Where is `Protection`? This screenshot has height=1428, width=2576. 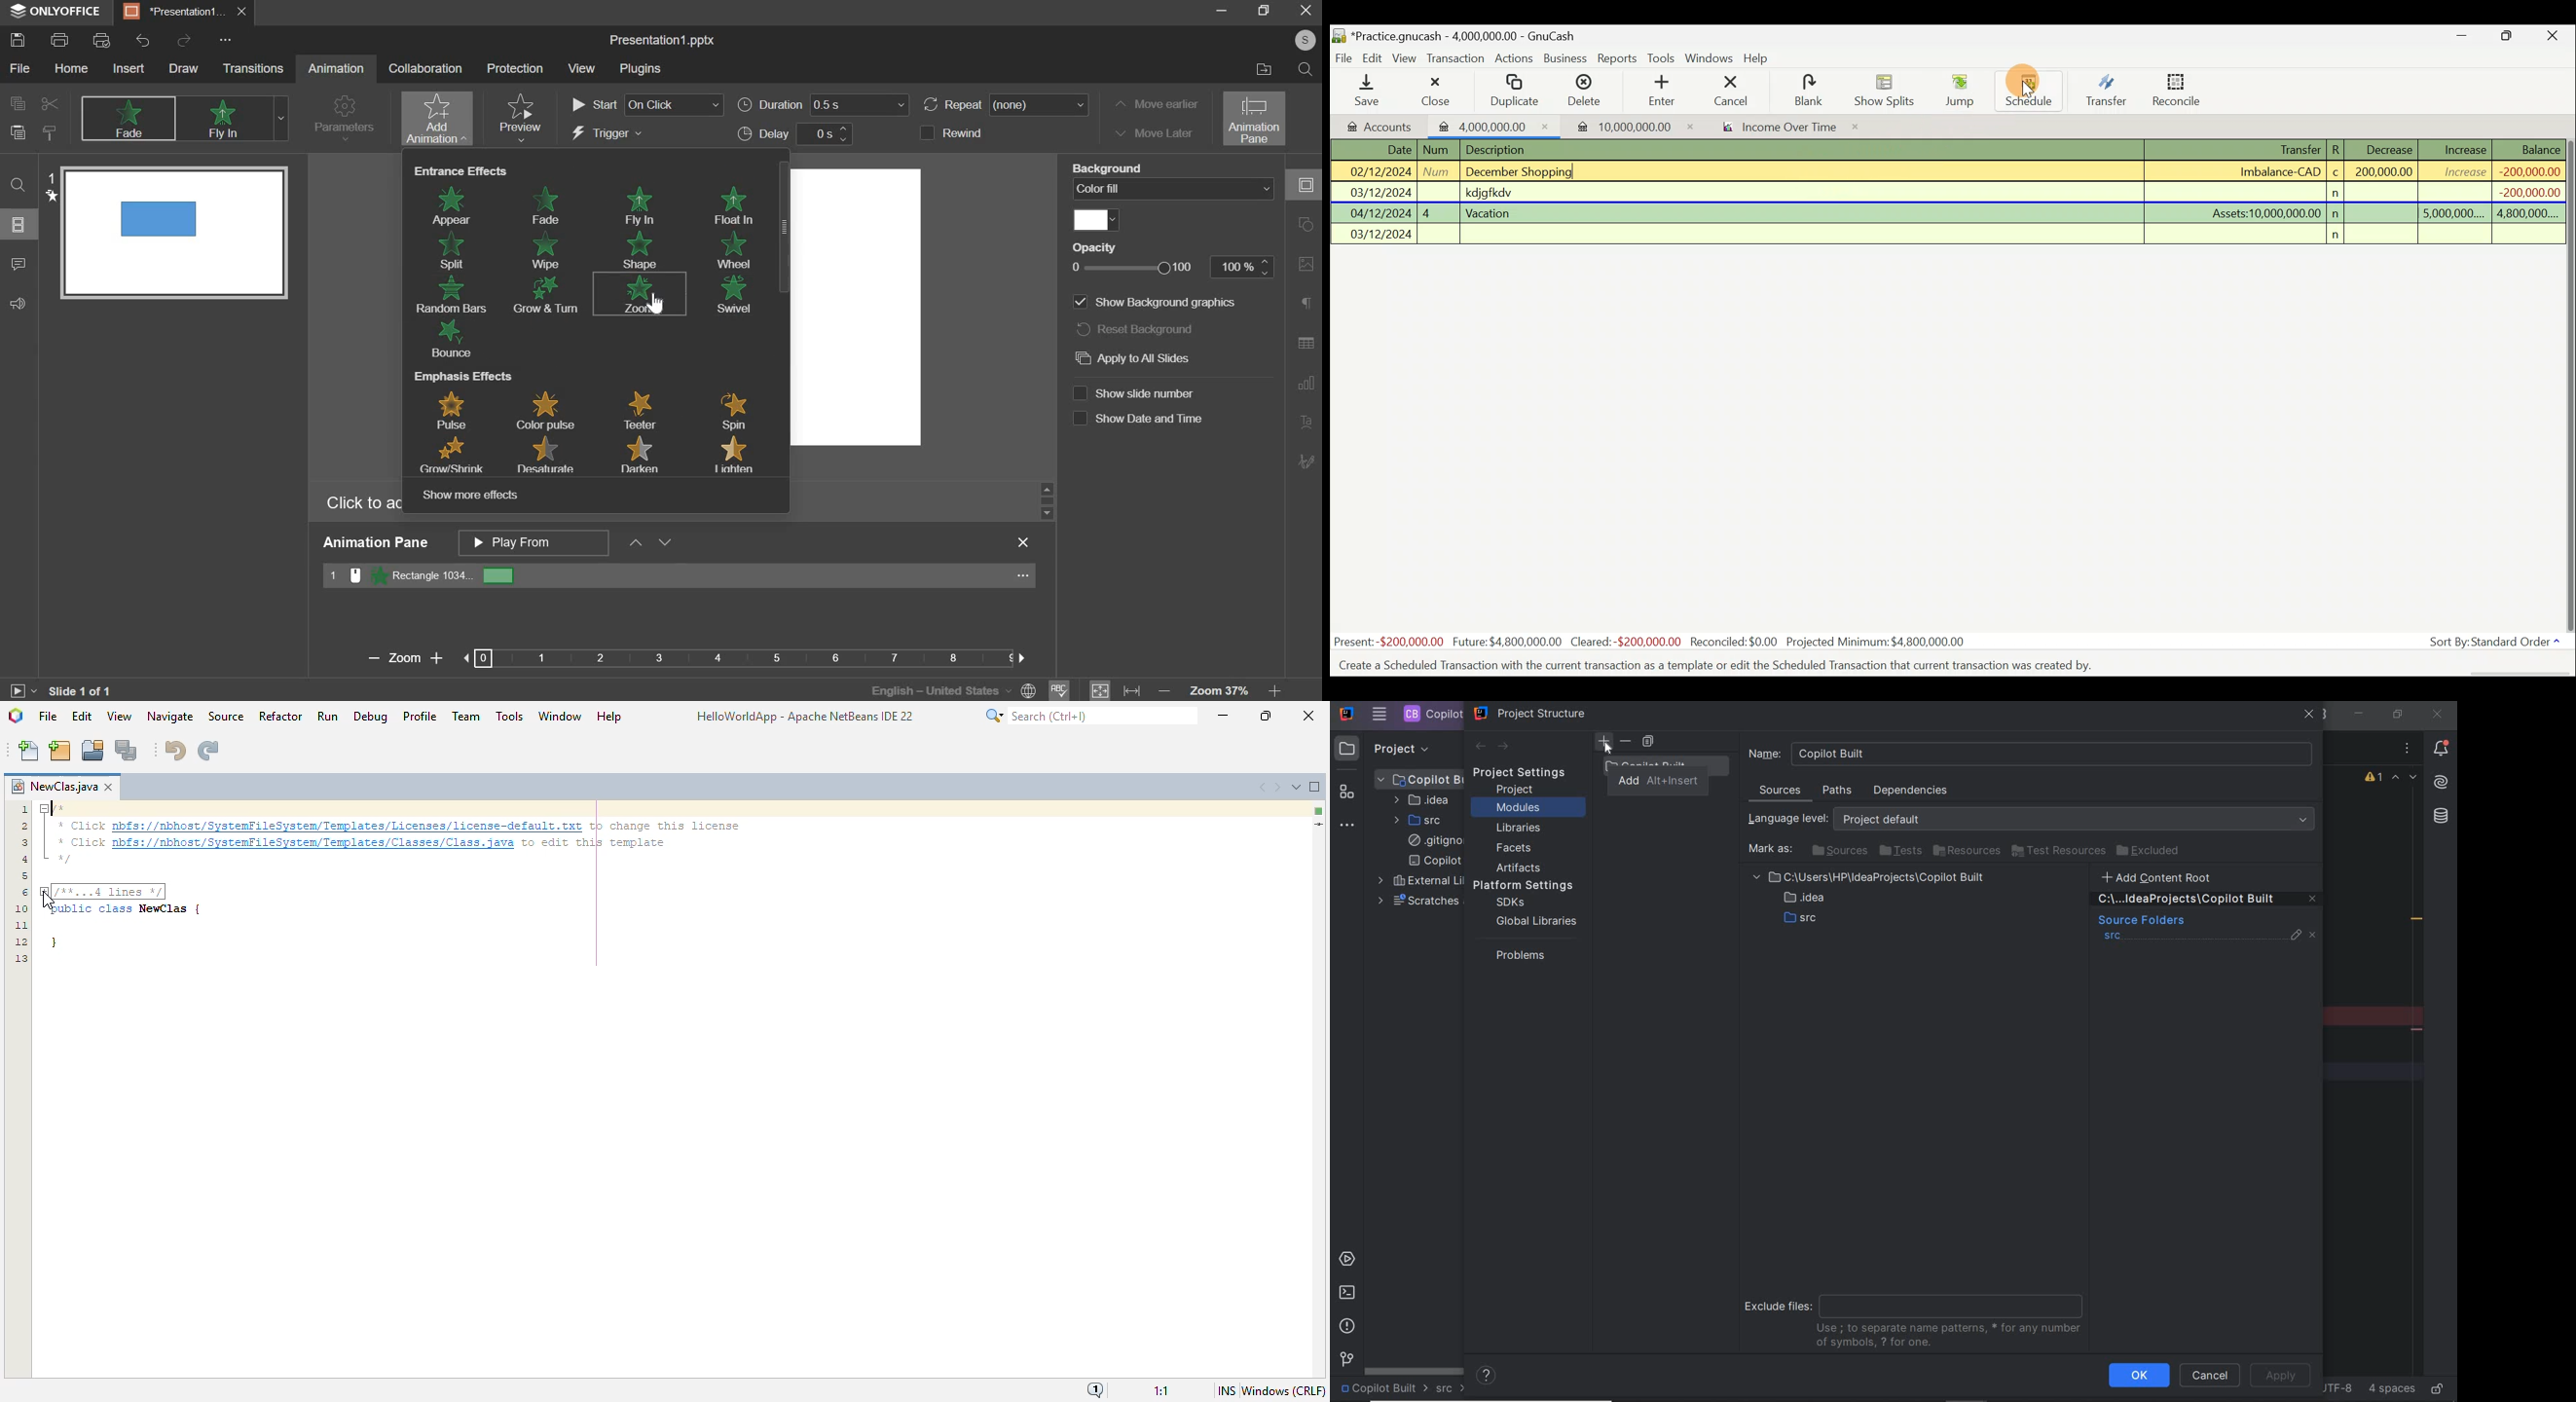 Protection is located at coordinates (516, 69).